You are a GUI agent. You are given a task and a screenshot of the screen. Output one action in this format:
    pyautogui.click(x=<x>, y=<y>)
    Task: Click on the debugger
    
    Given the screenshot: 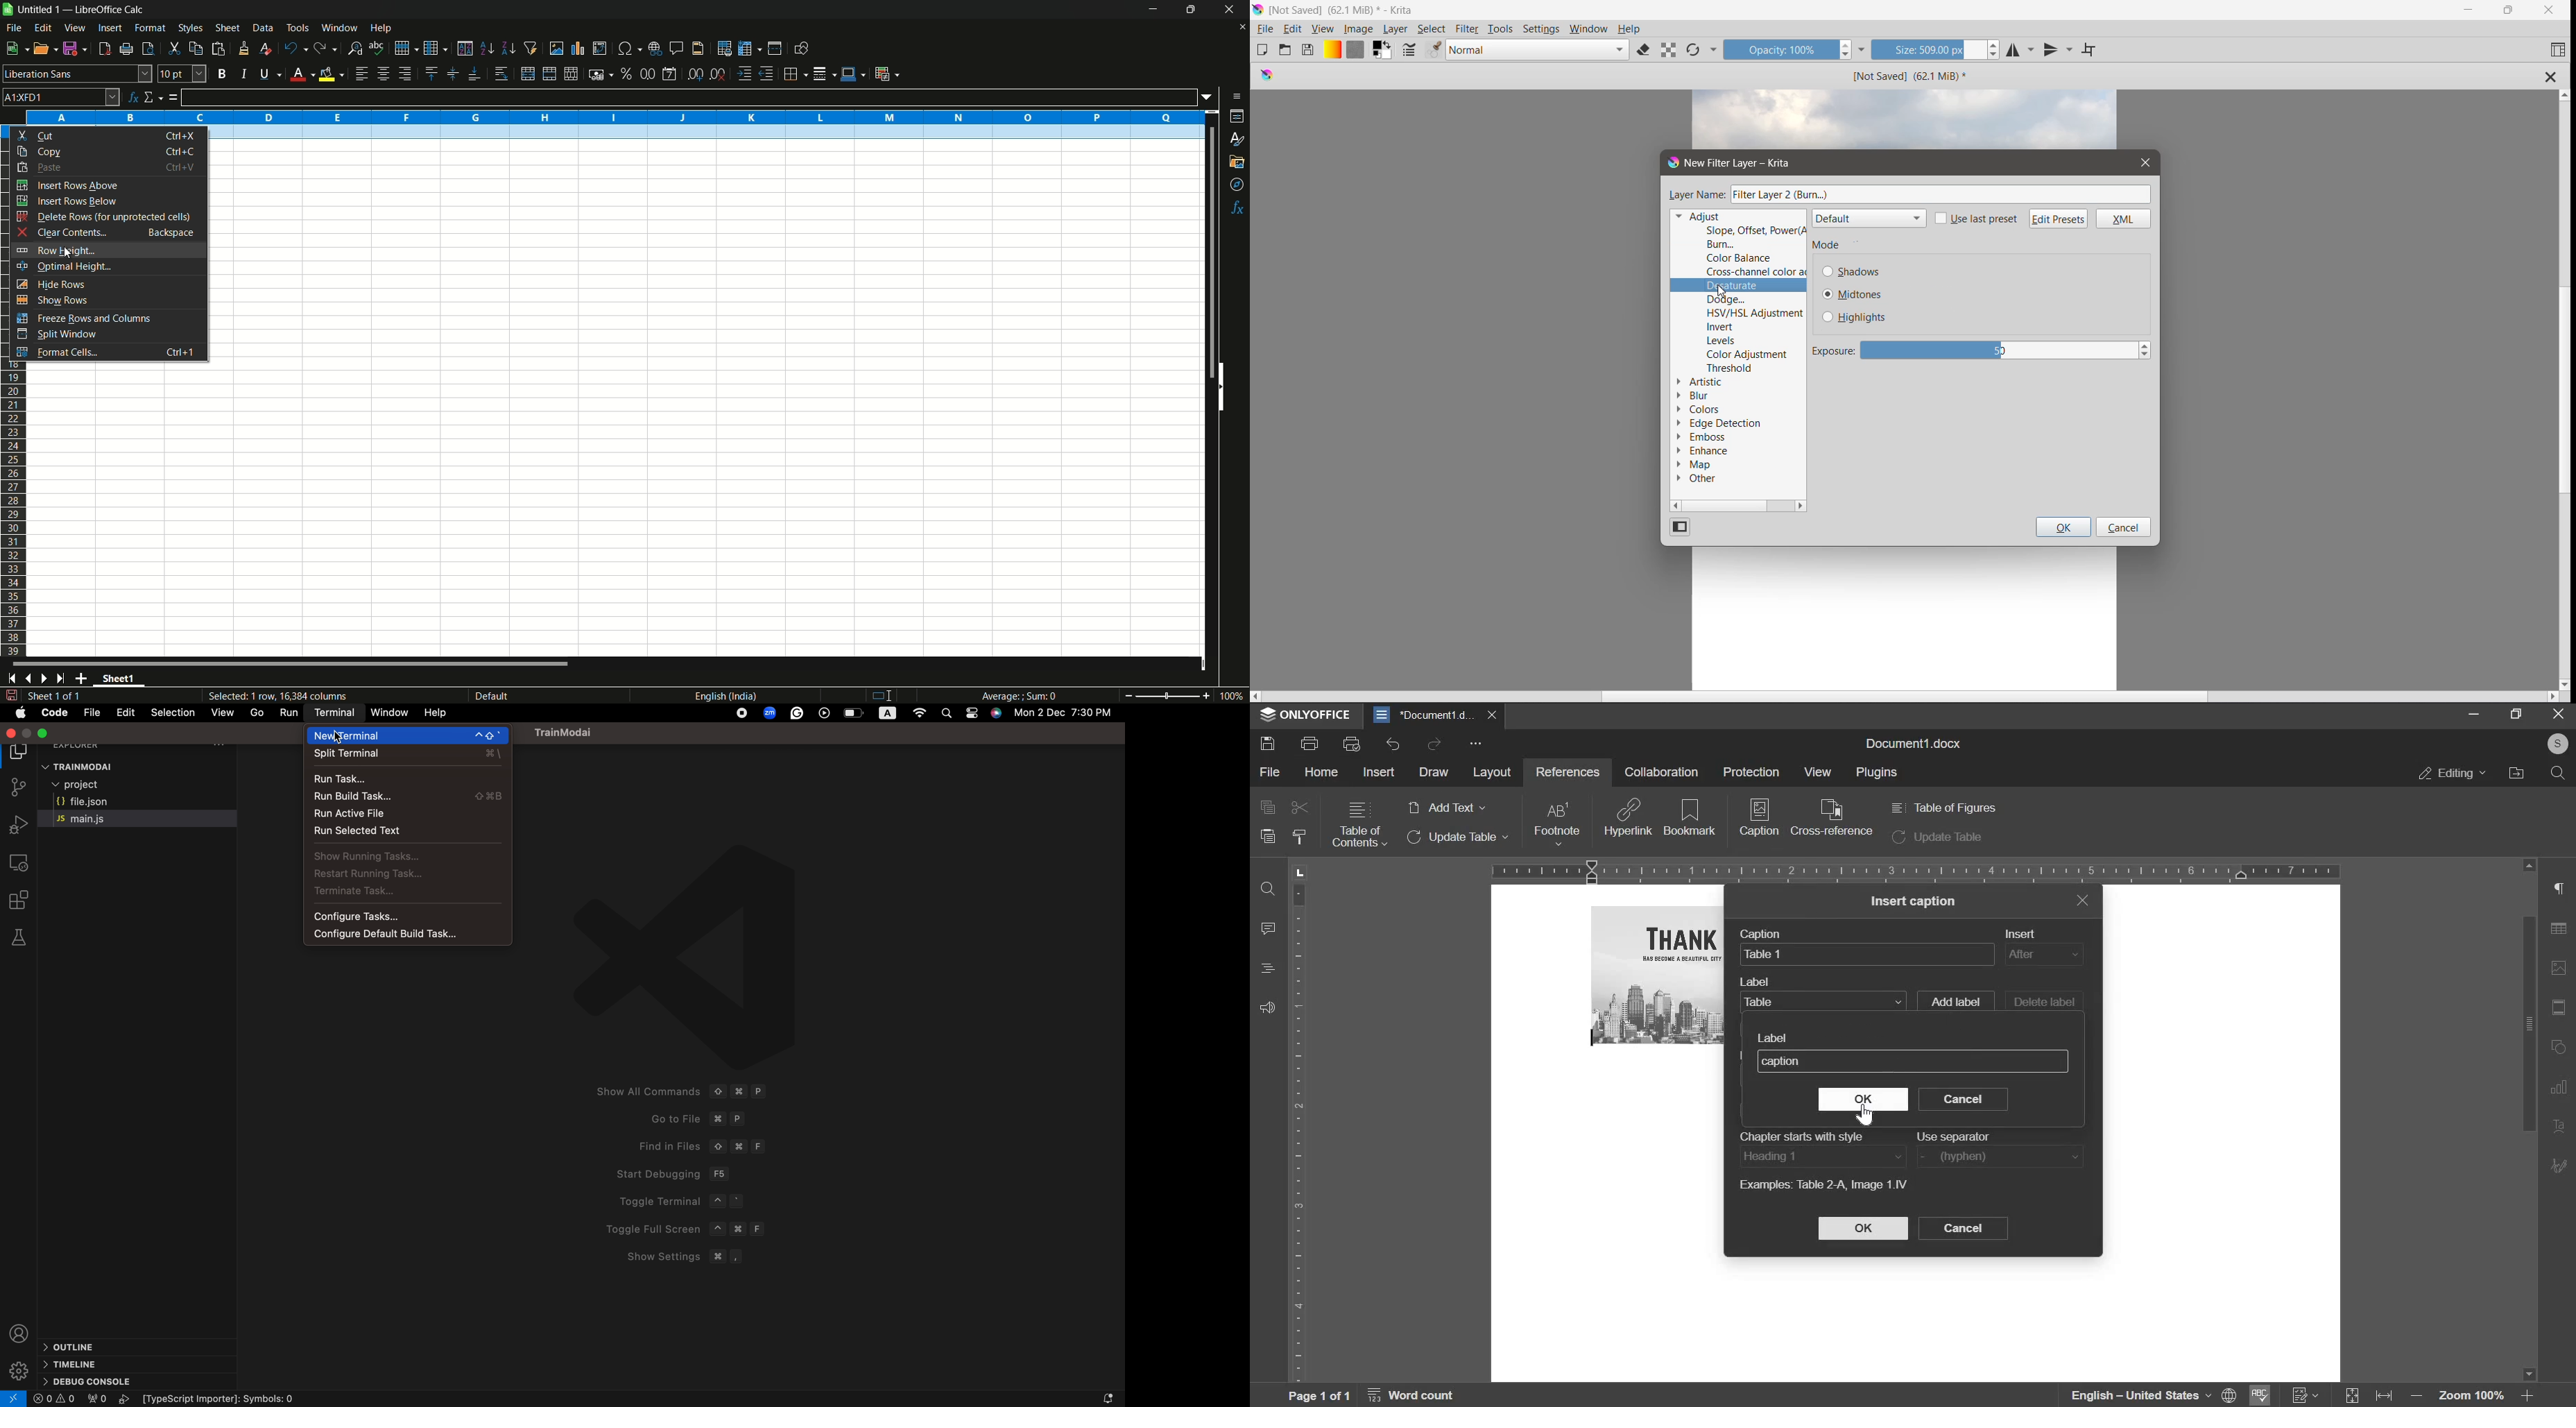 What is the action you would take?
    pyautogui.click(x=16, y=824)
    